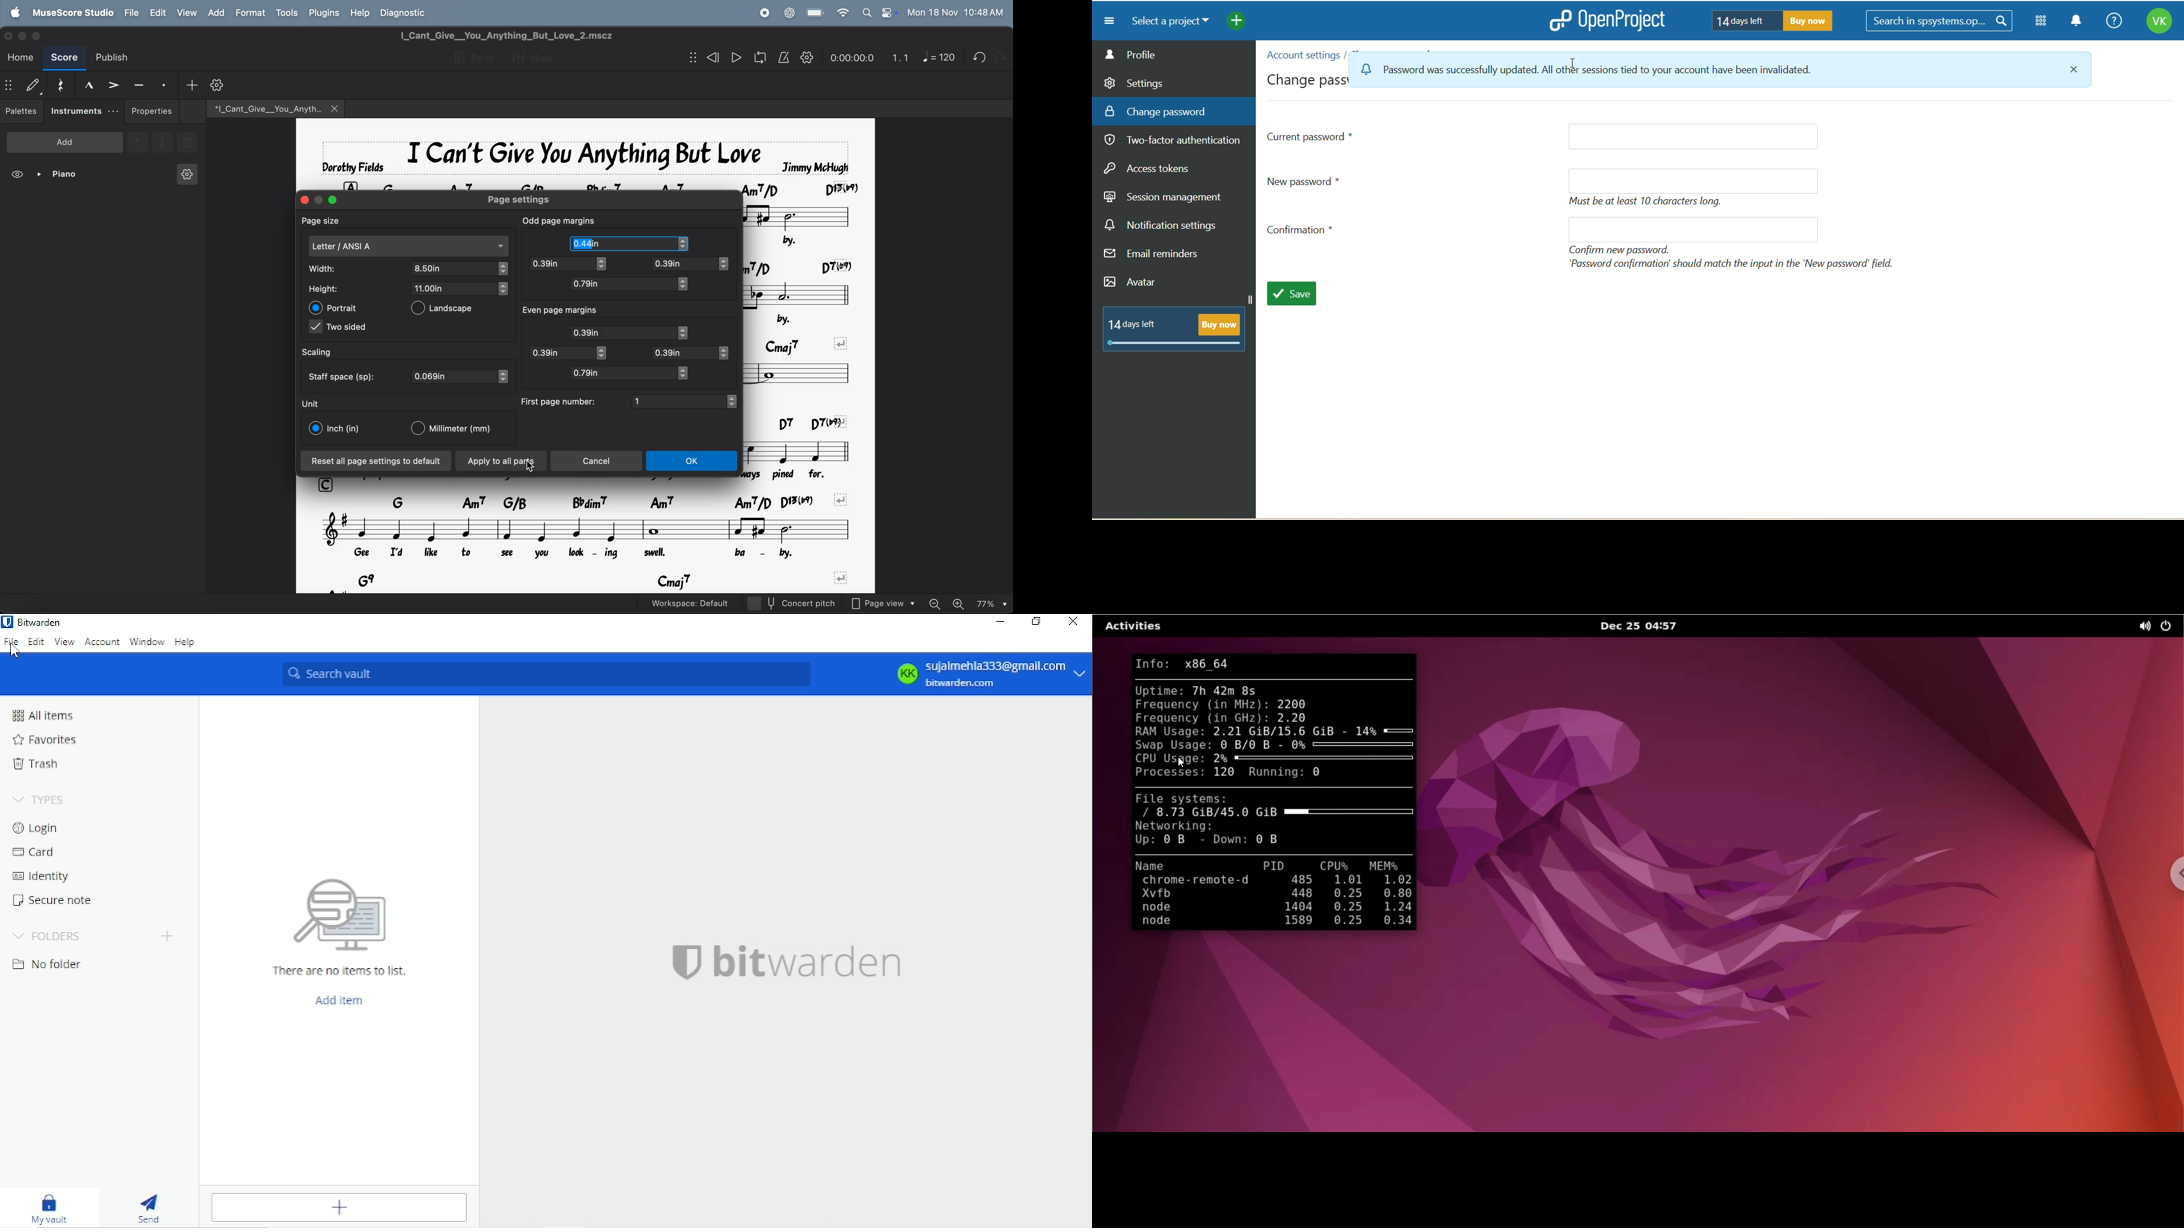  Describe the element at coordinates (332, 268) in the screenshot. I see `width` at that location.